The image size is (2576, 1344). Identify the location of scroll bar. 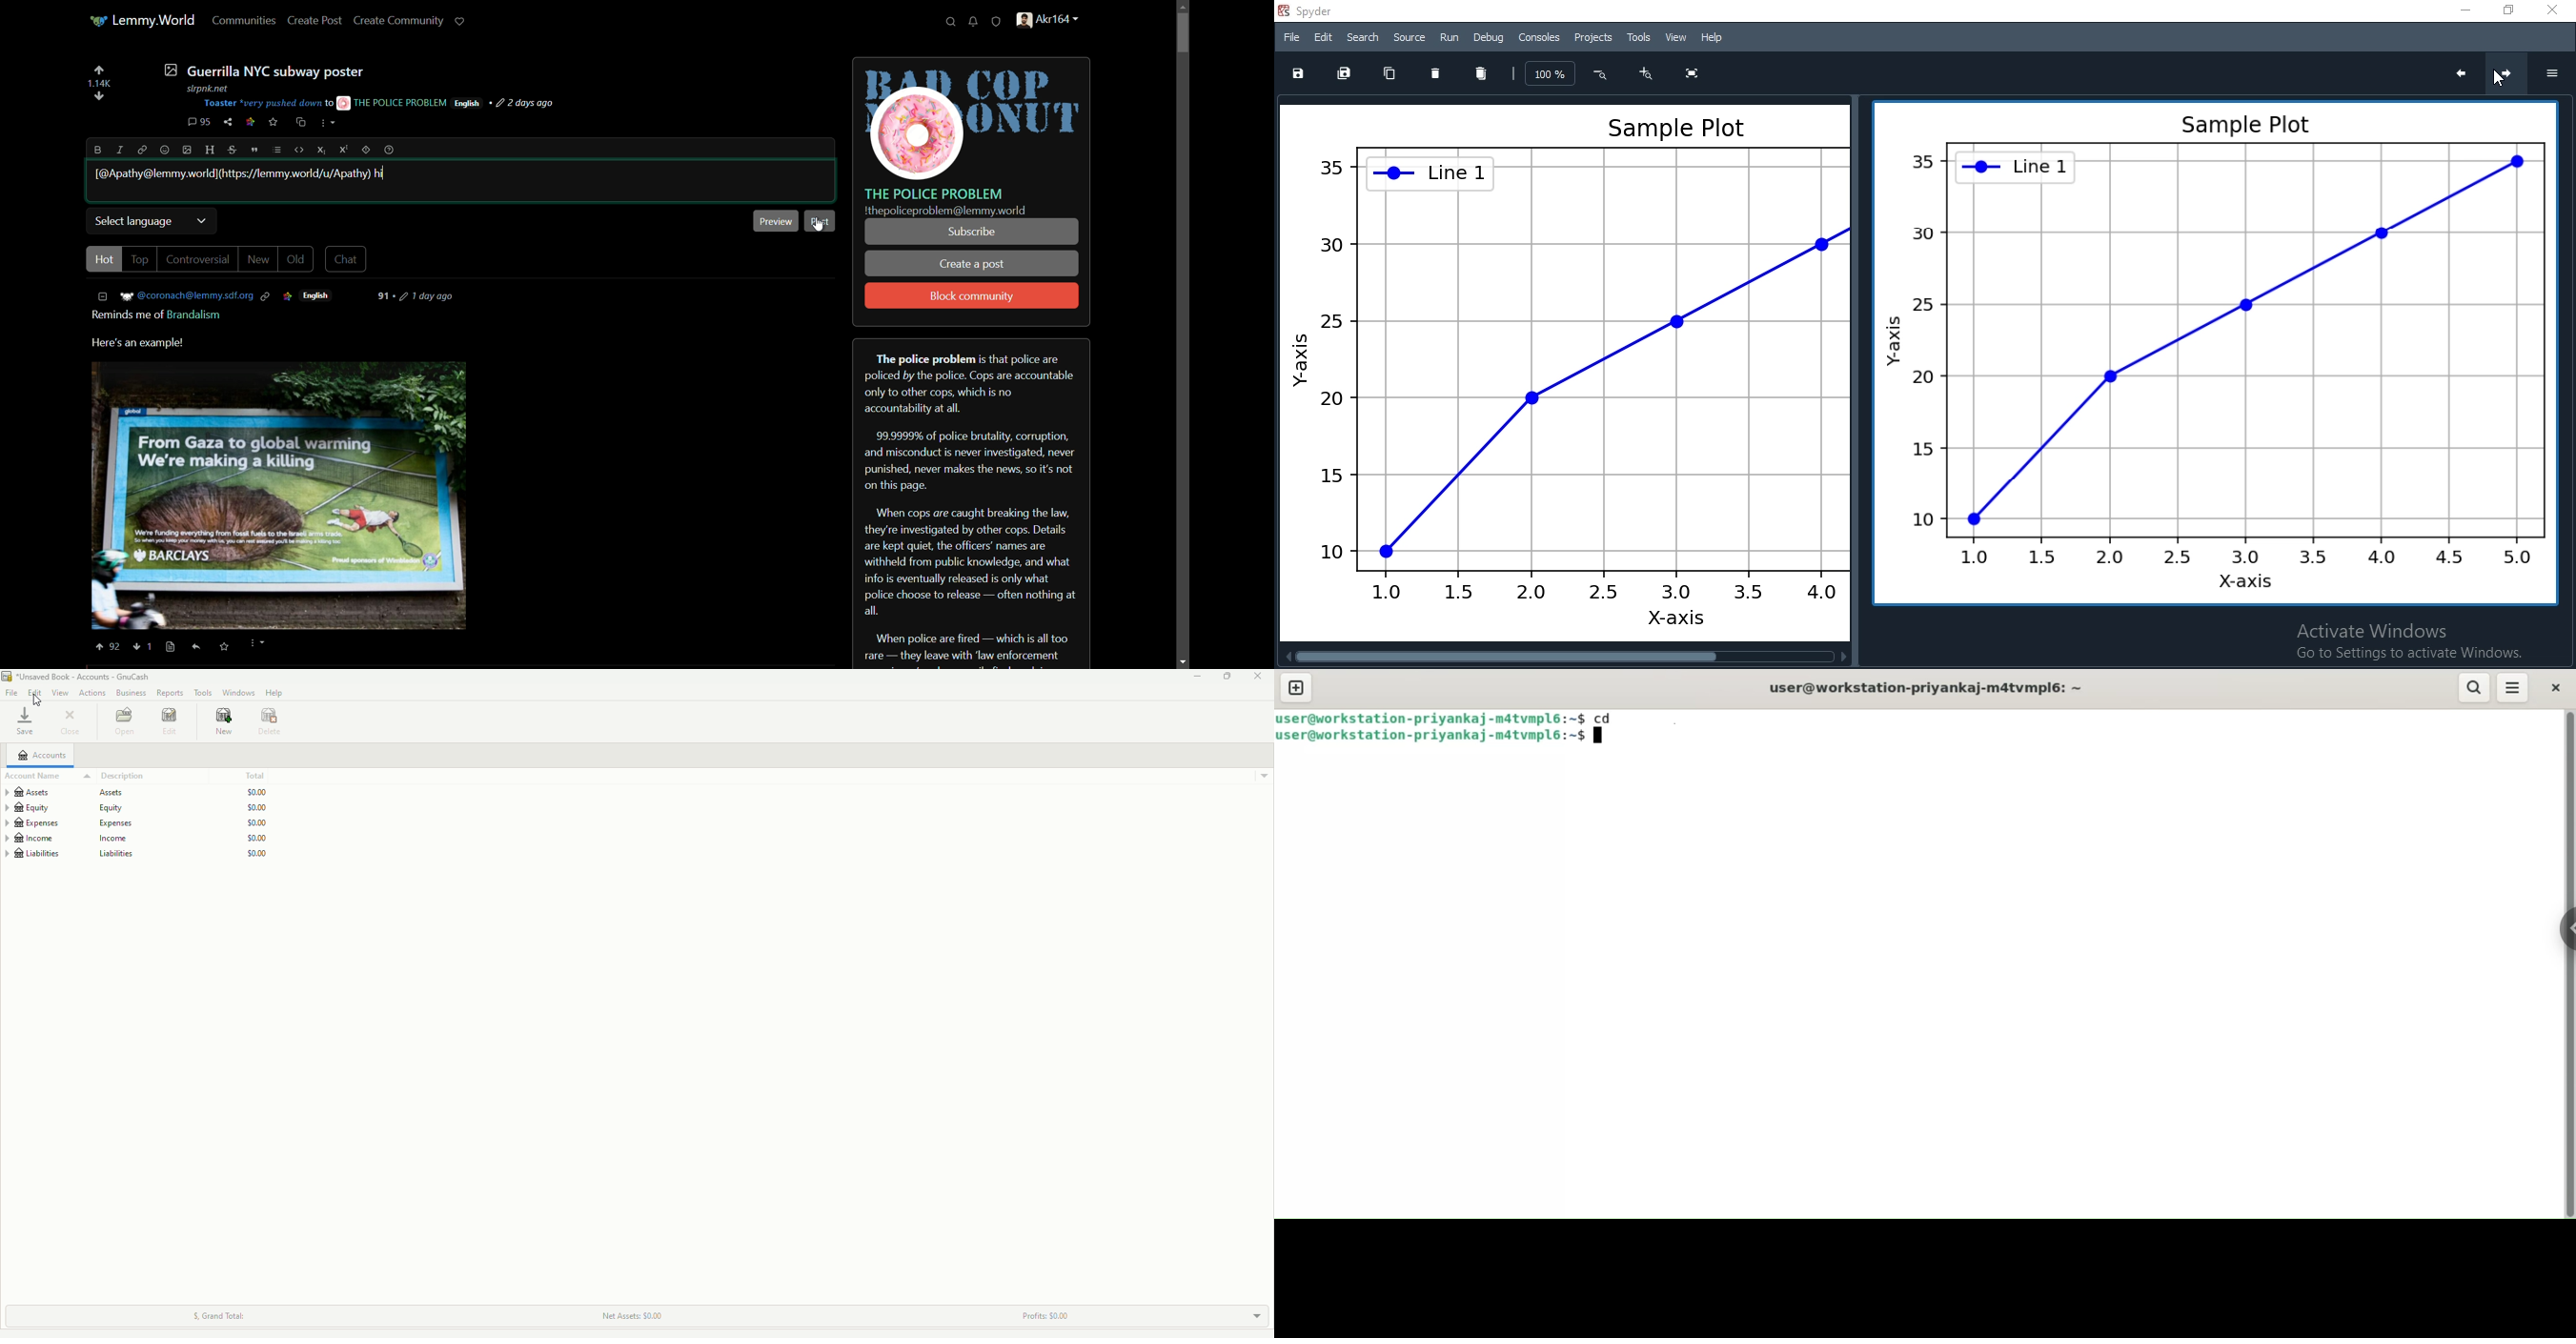
(1179, 334).